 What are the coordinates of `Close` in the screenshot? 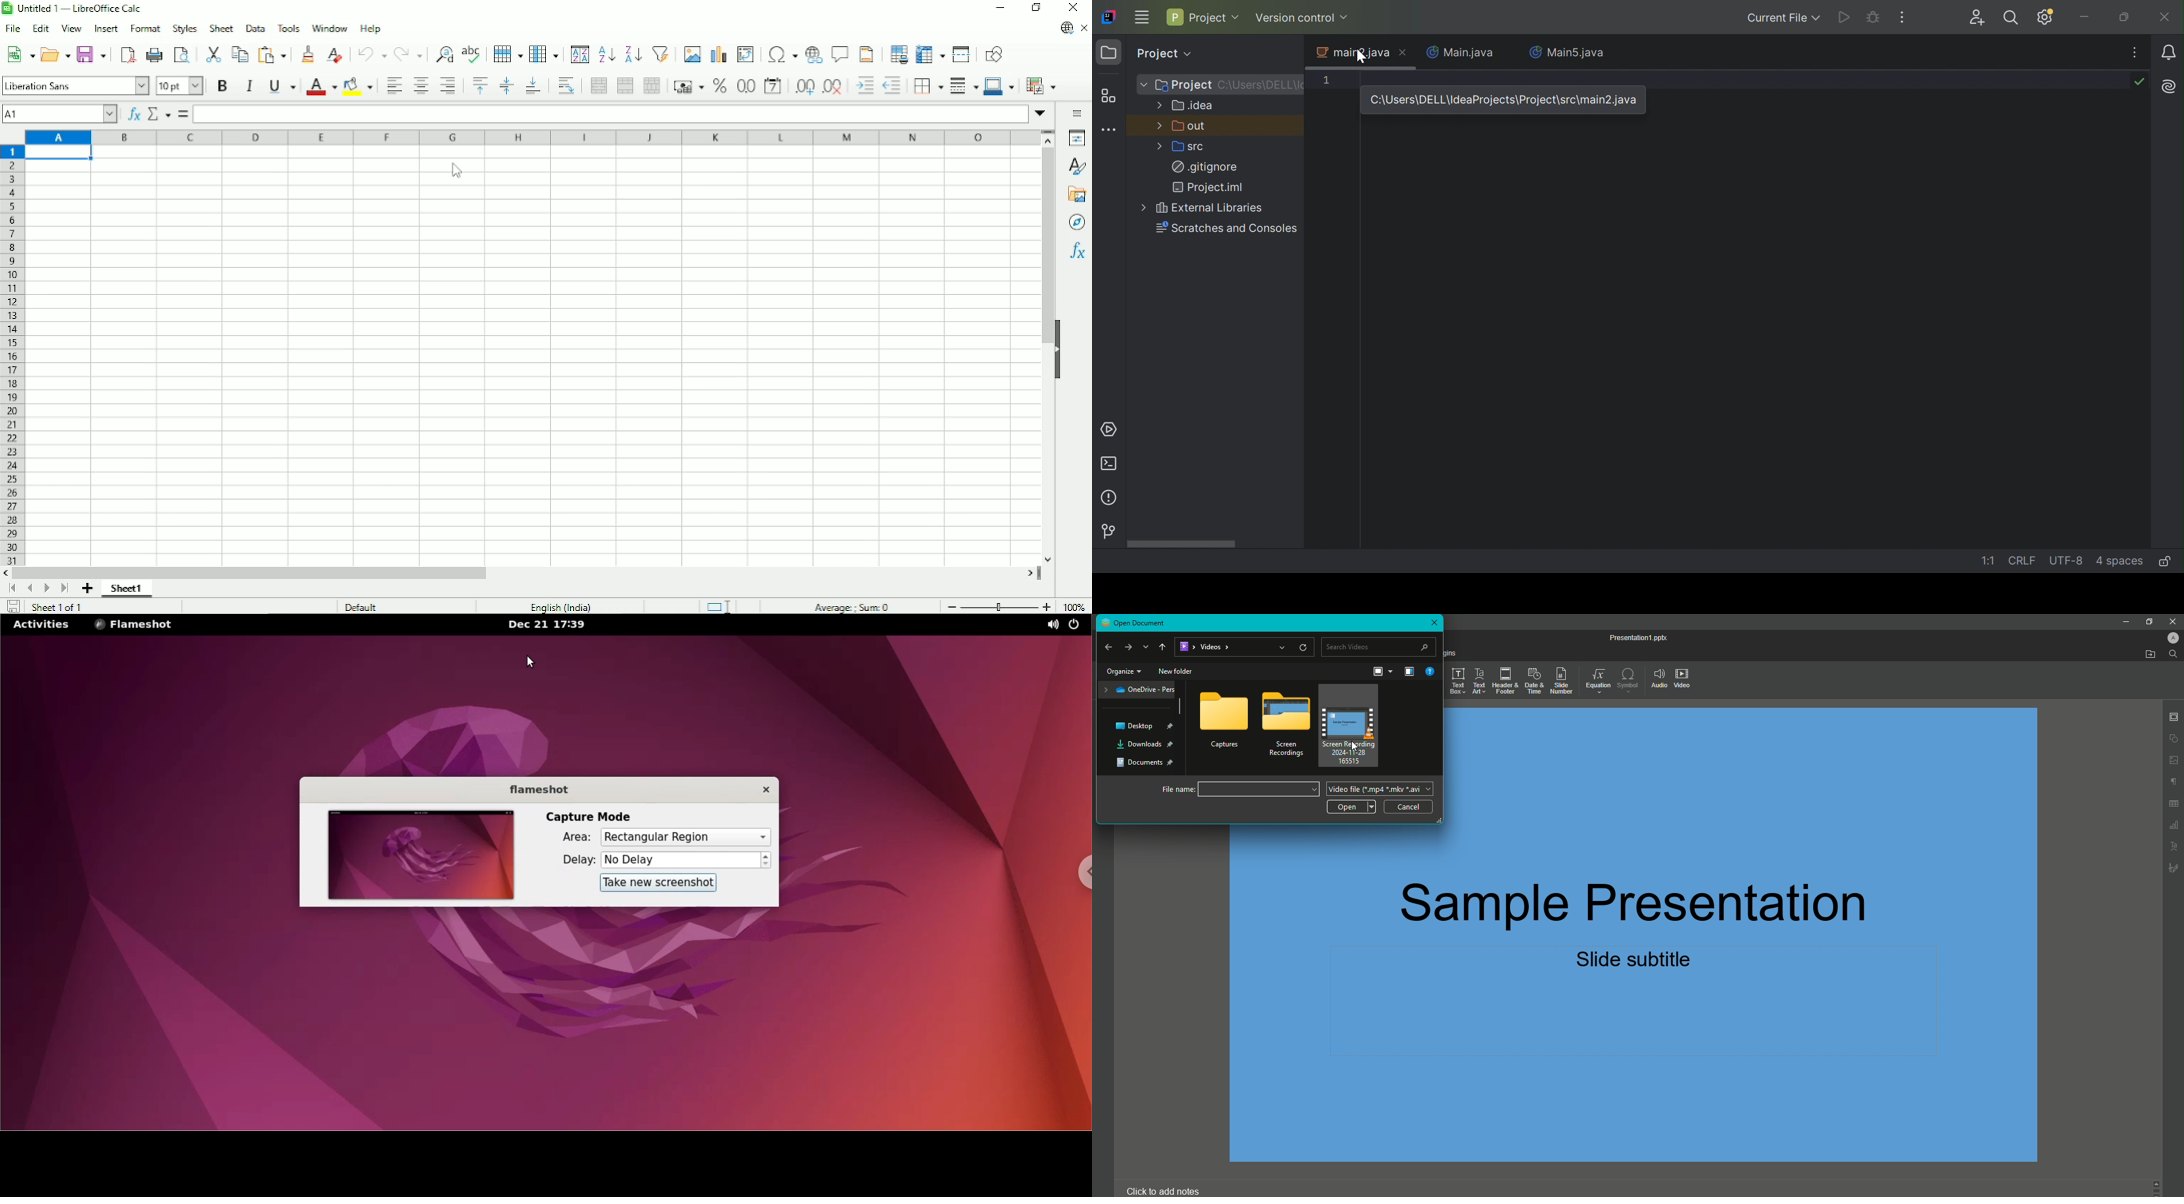 It's located at (1433, 623).